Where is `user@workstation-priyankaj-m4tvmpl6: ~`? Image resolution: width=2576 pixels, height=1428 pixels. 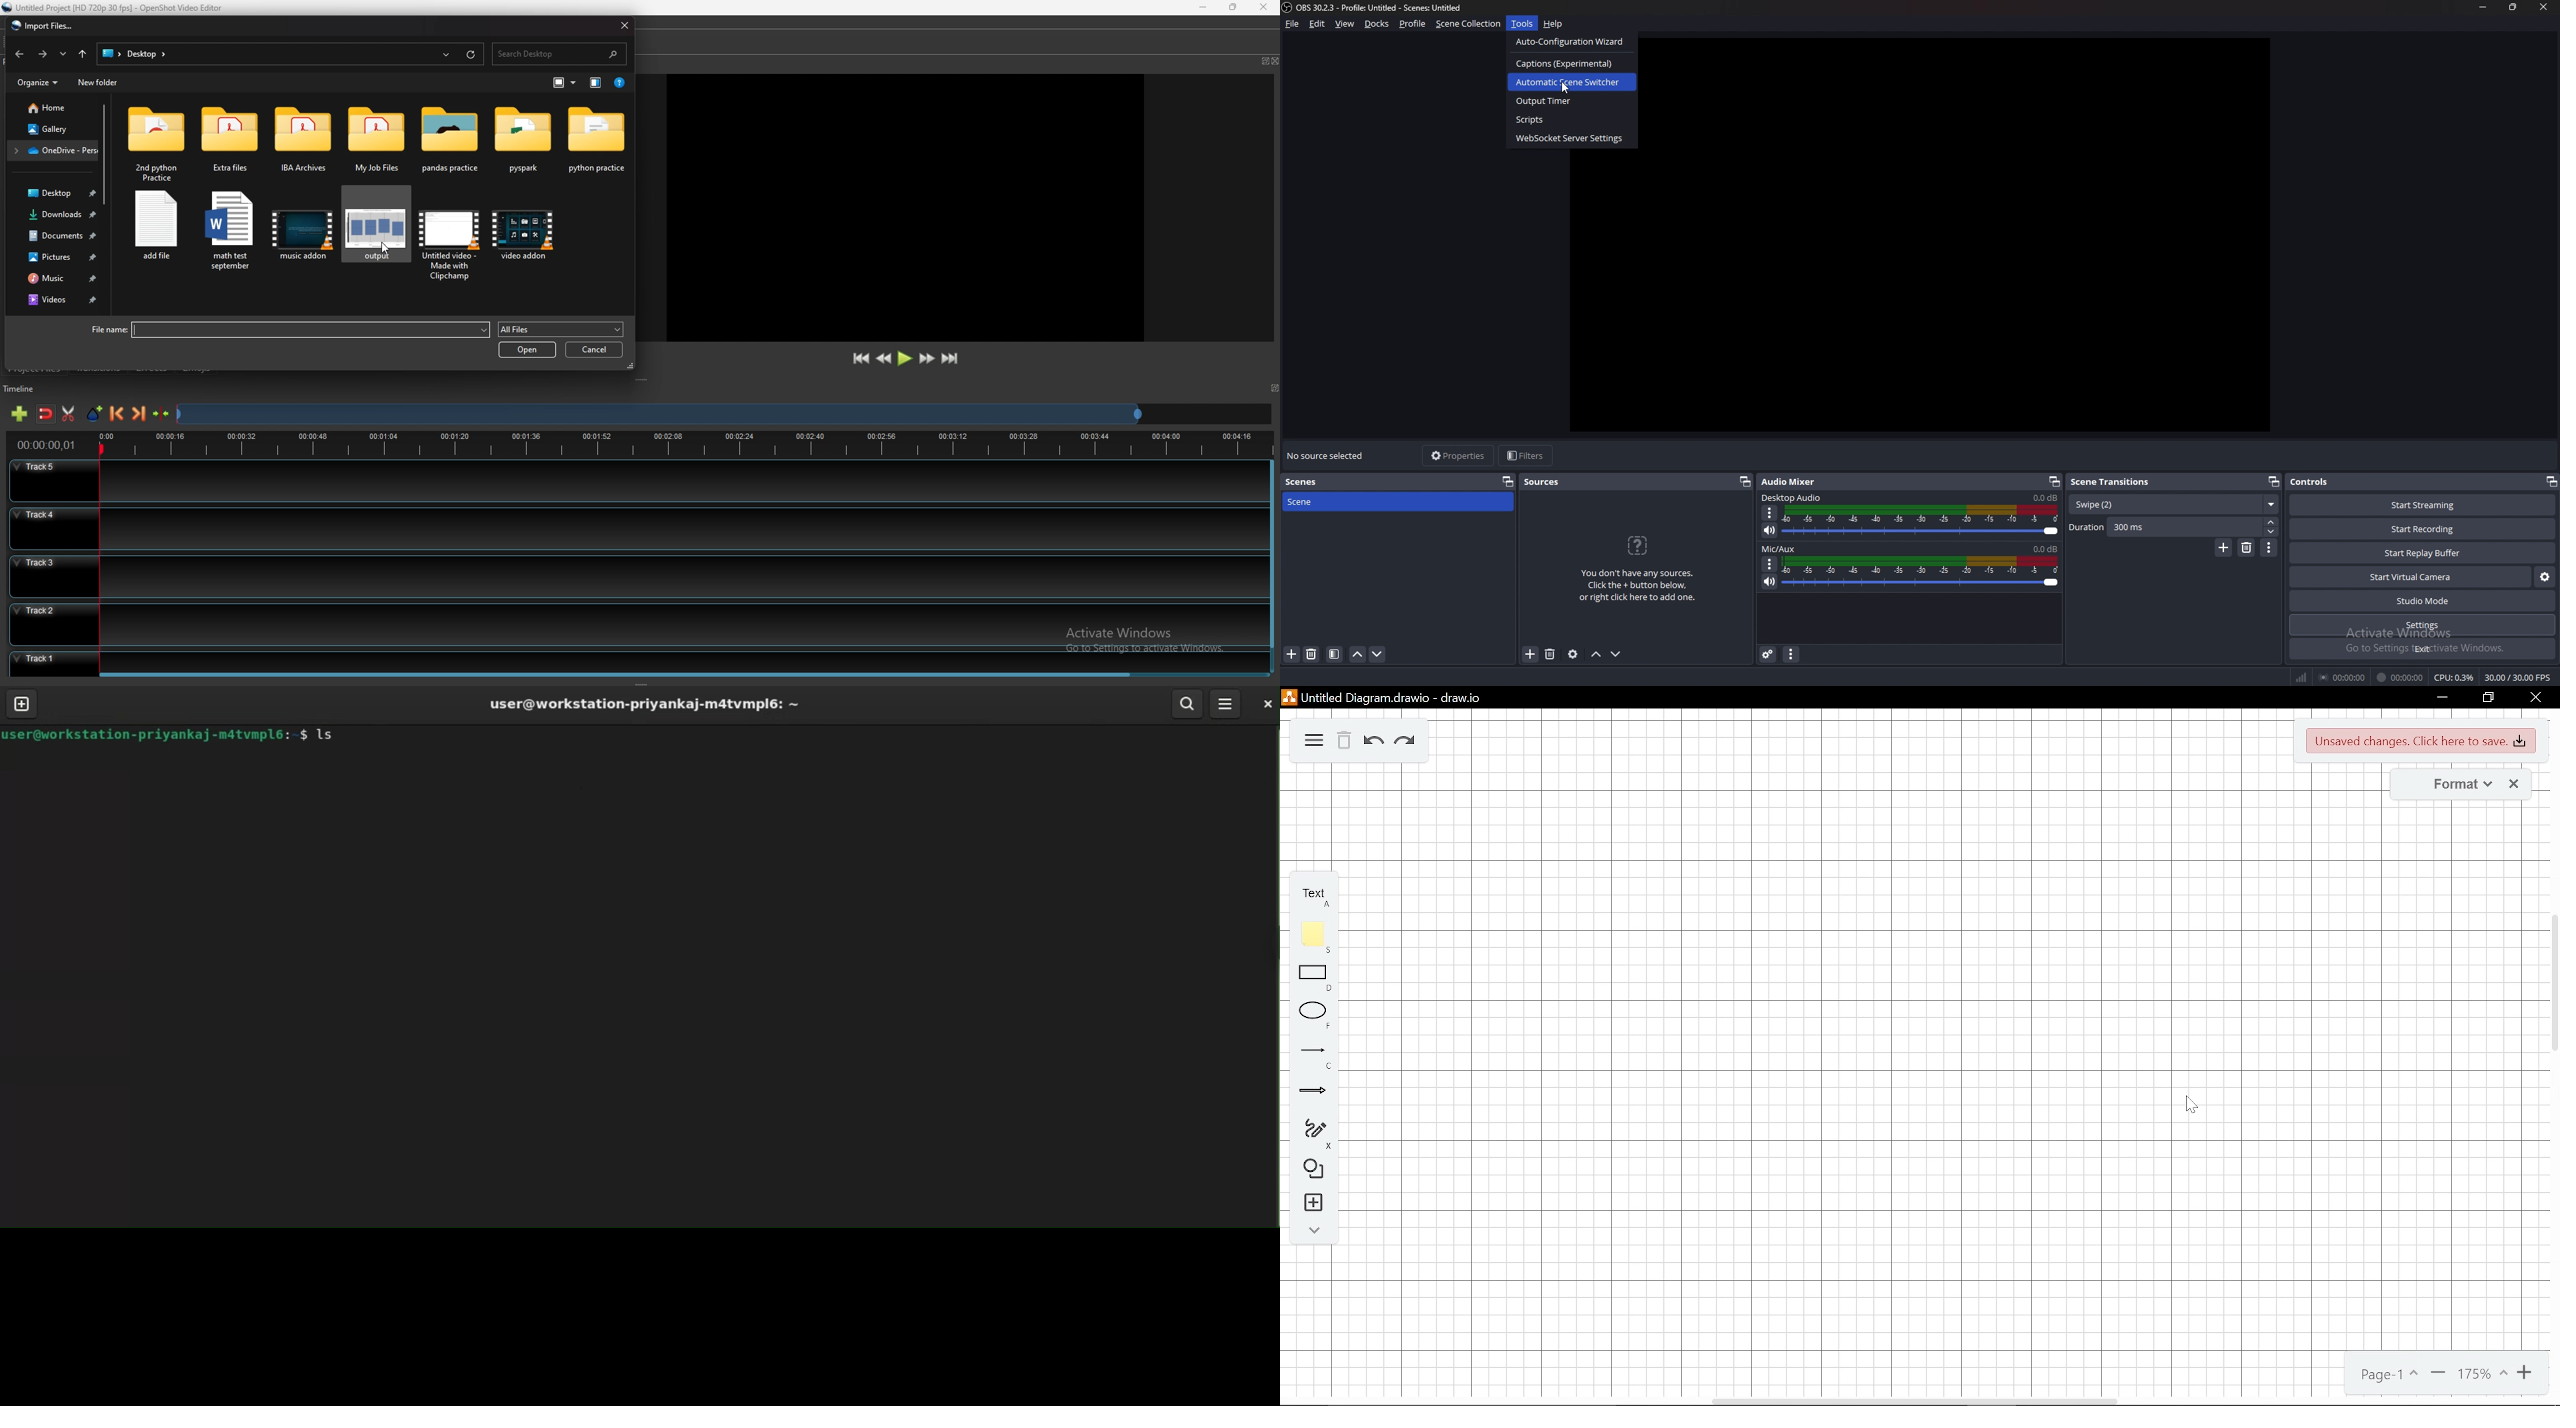 user@workstation-priyankaj-m4tvmpl6: ~ is located at coordinates (649, 705).